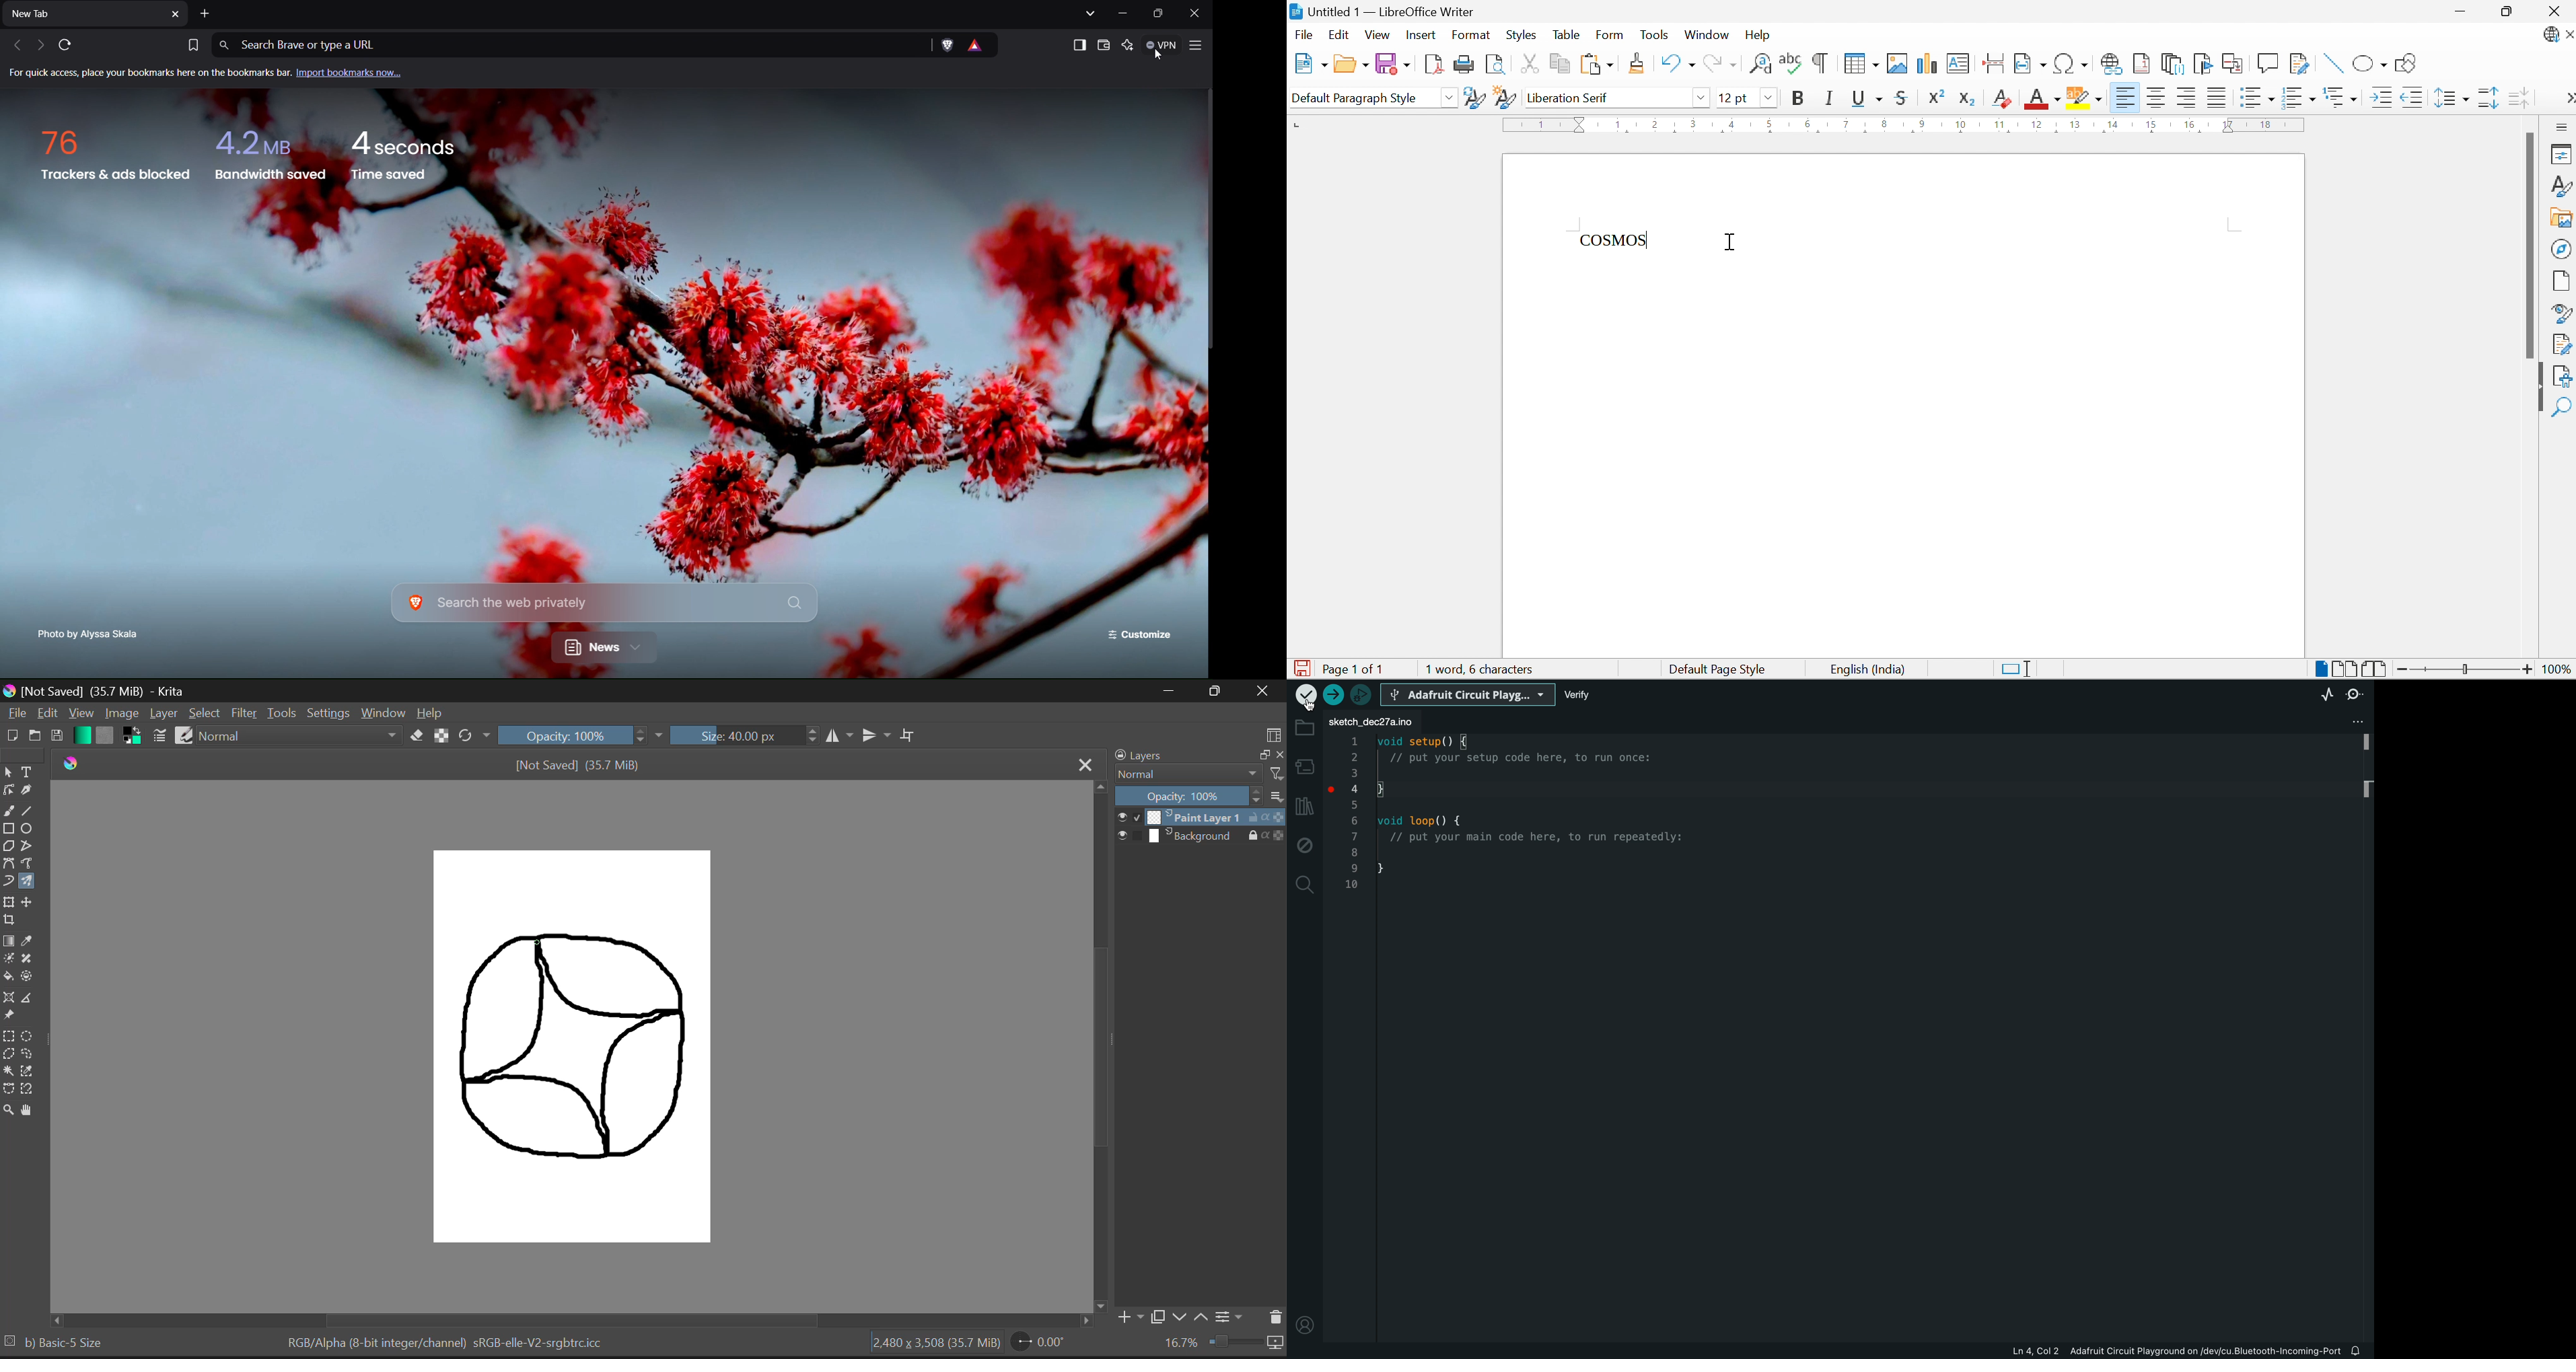 The height and width of the screenshot is (1372, 2576). What do you see at coordinates (2406, 64) in the screenshot?
I see `Show Draw Functions` at bounding box center [2406, 64].